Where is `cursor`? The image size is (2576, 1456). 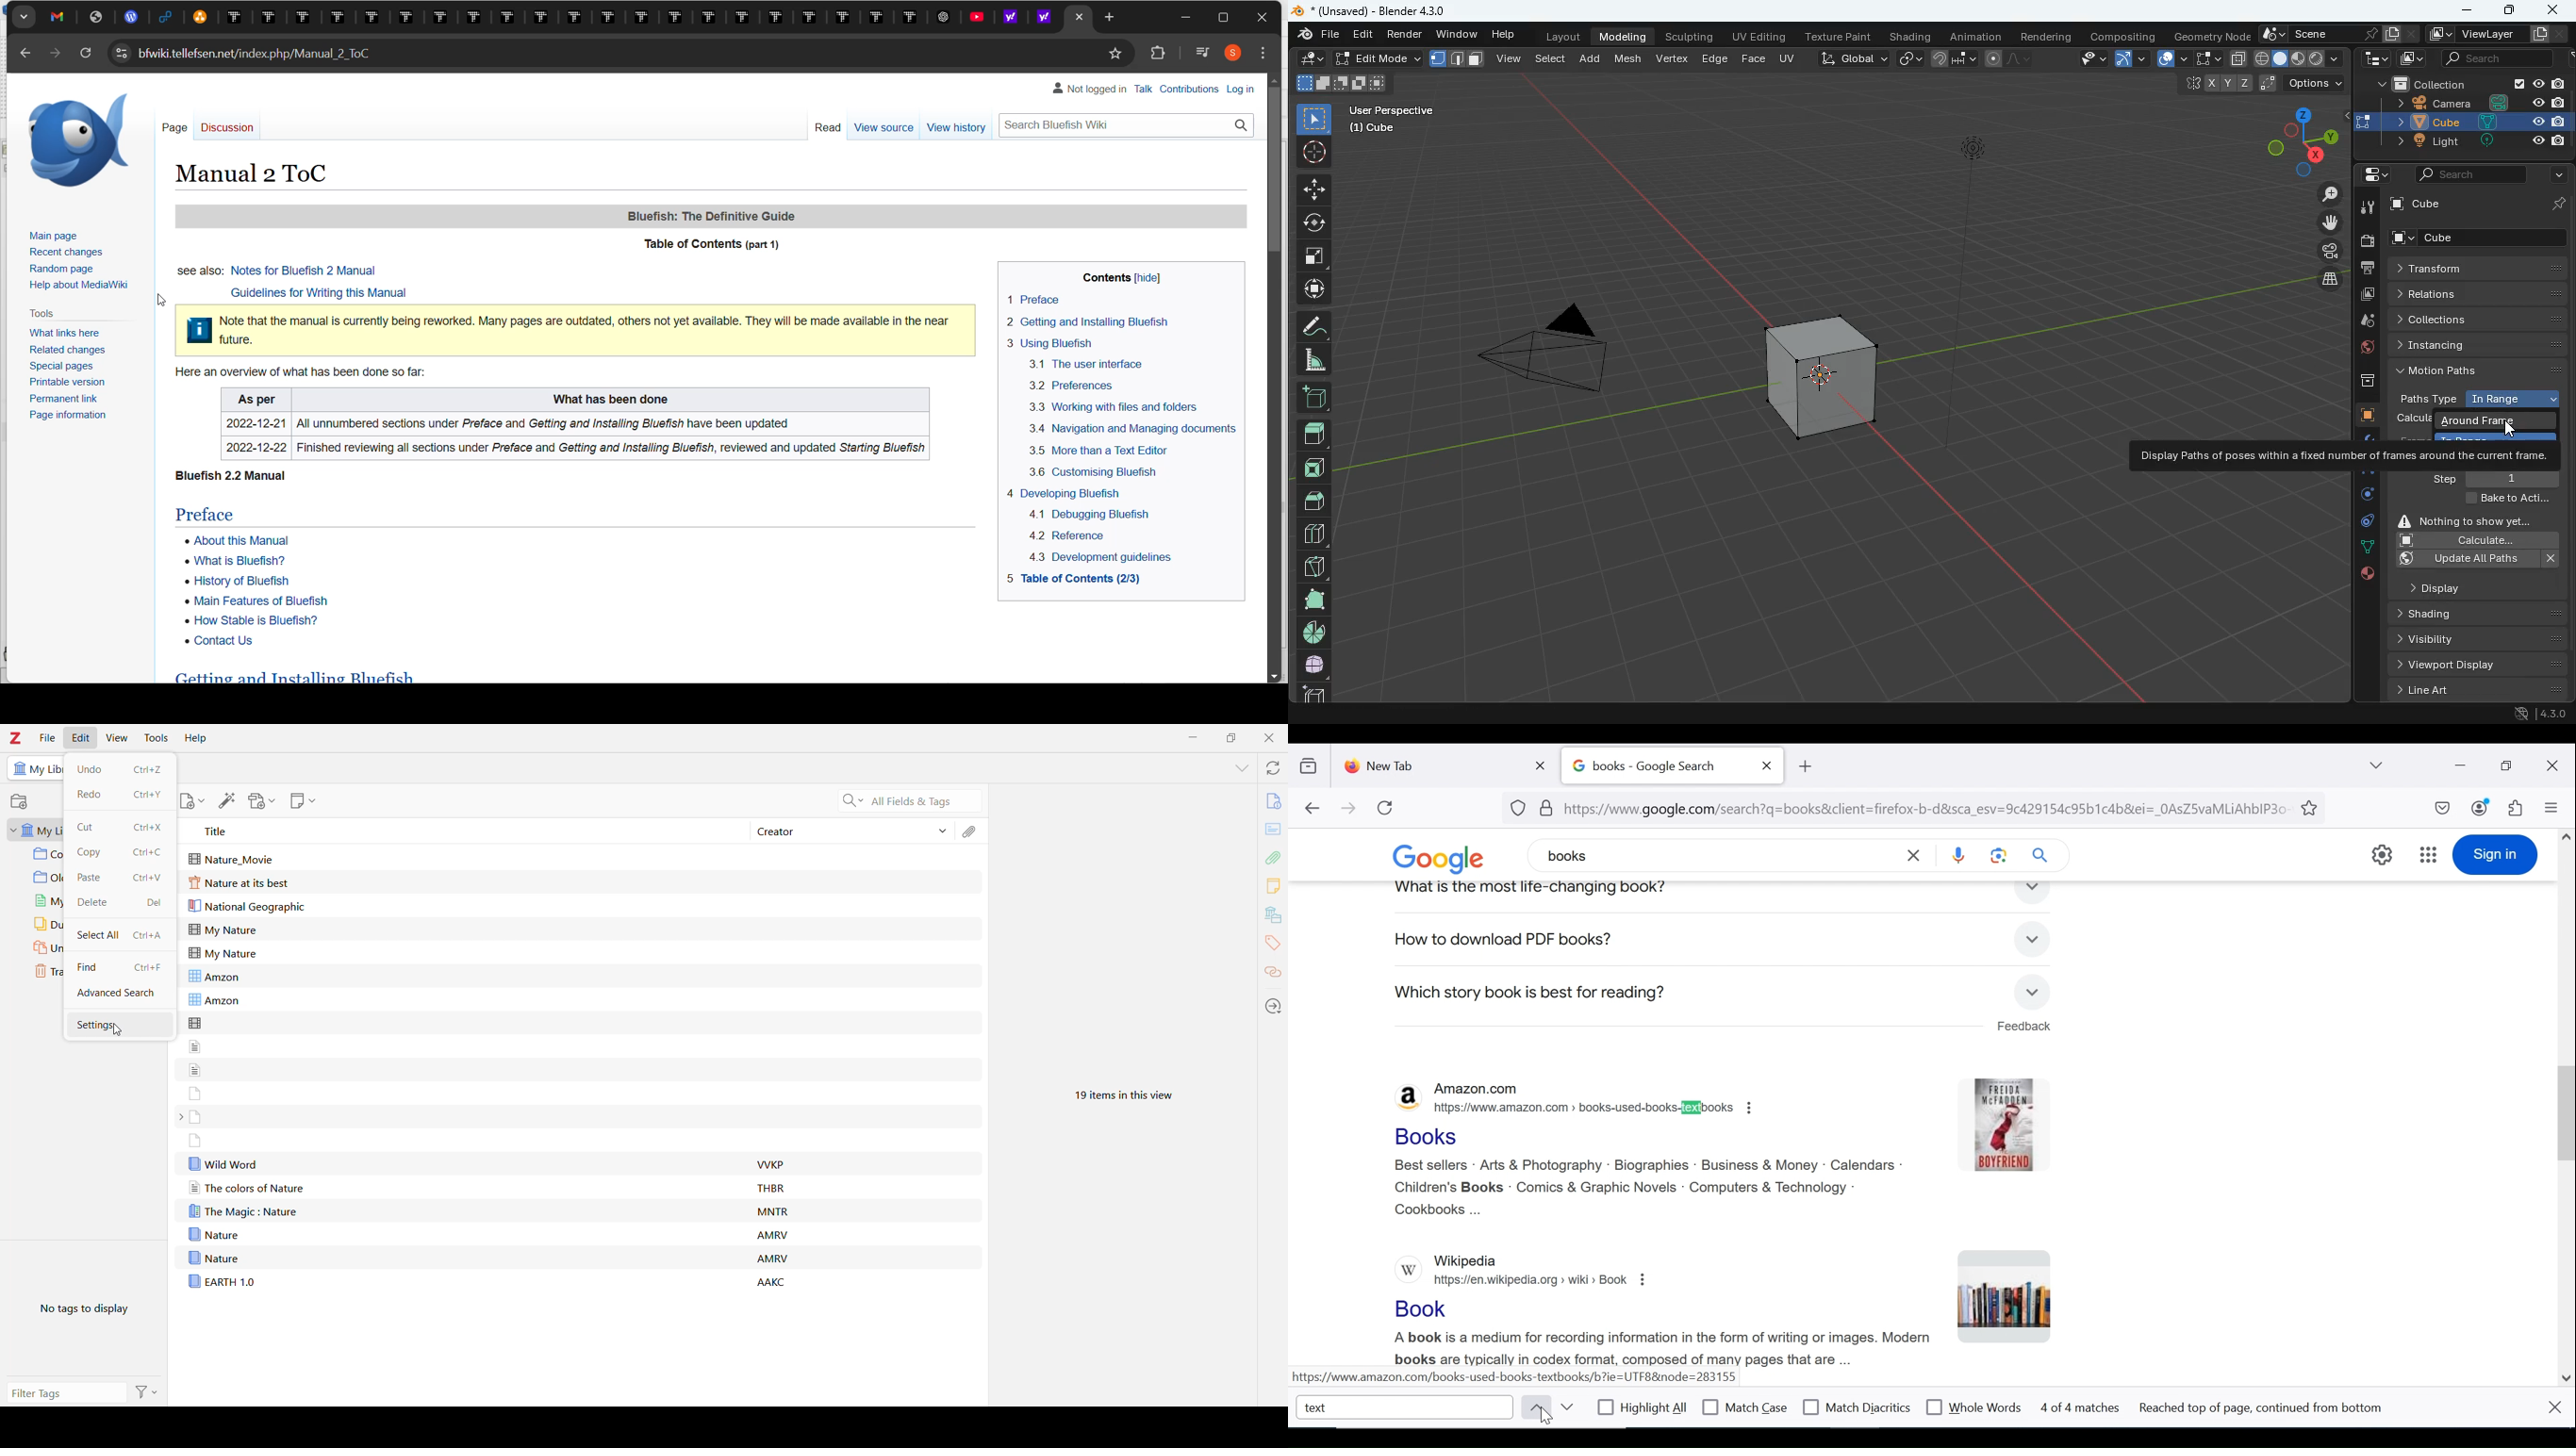 cursor is located at coordinates (162, 301).